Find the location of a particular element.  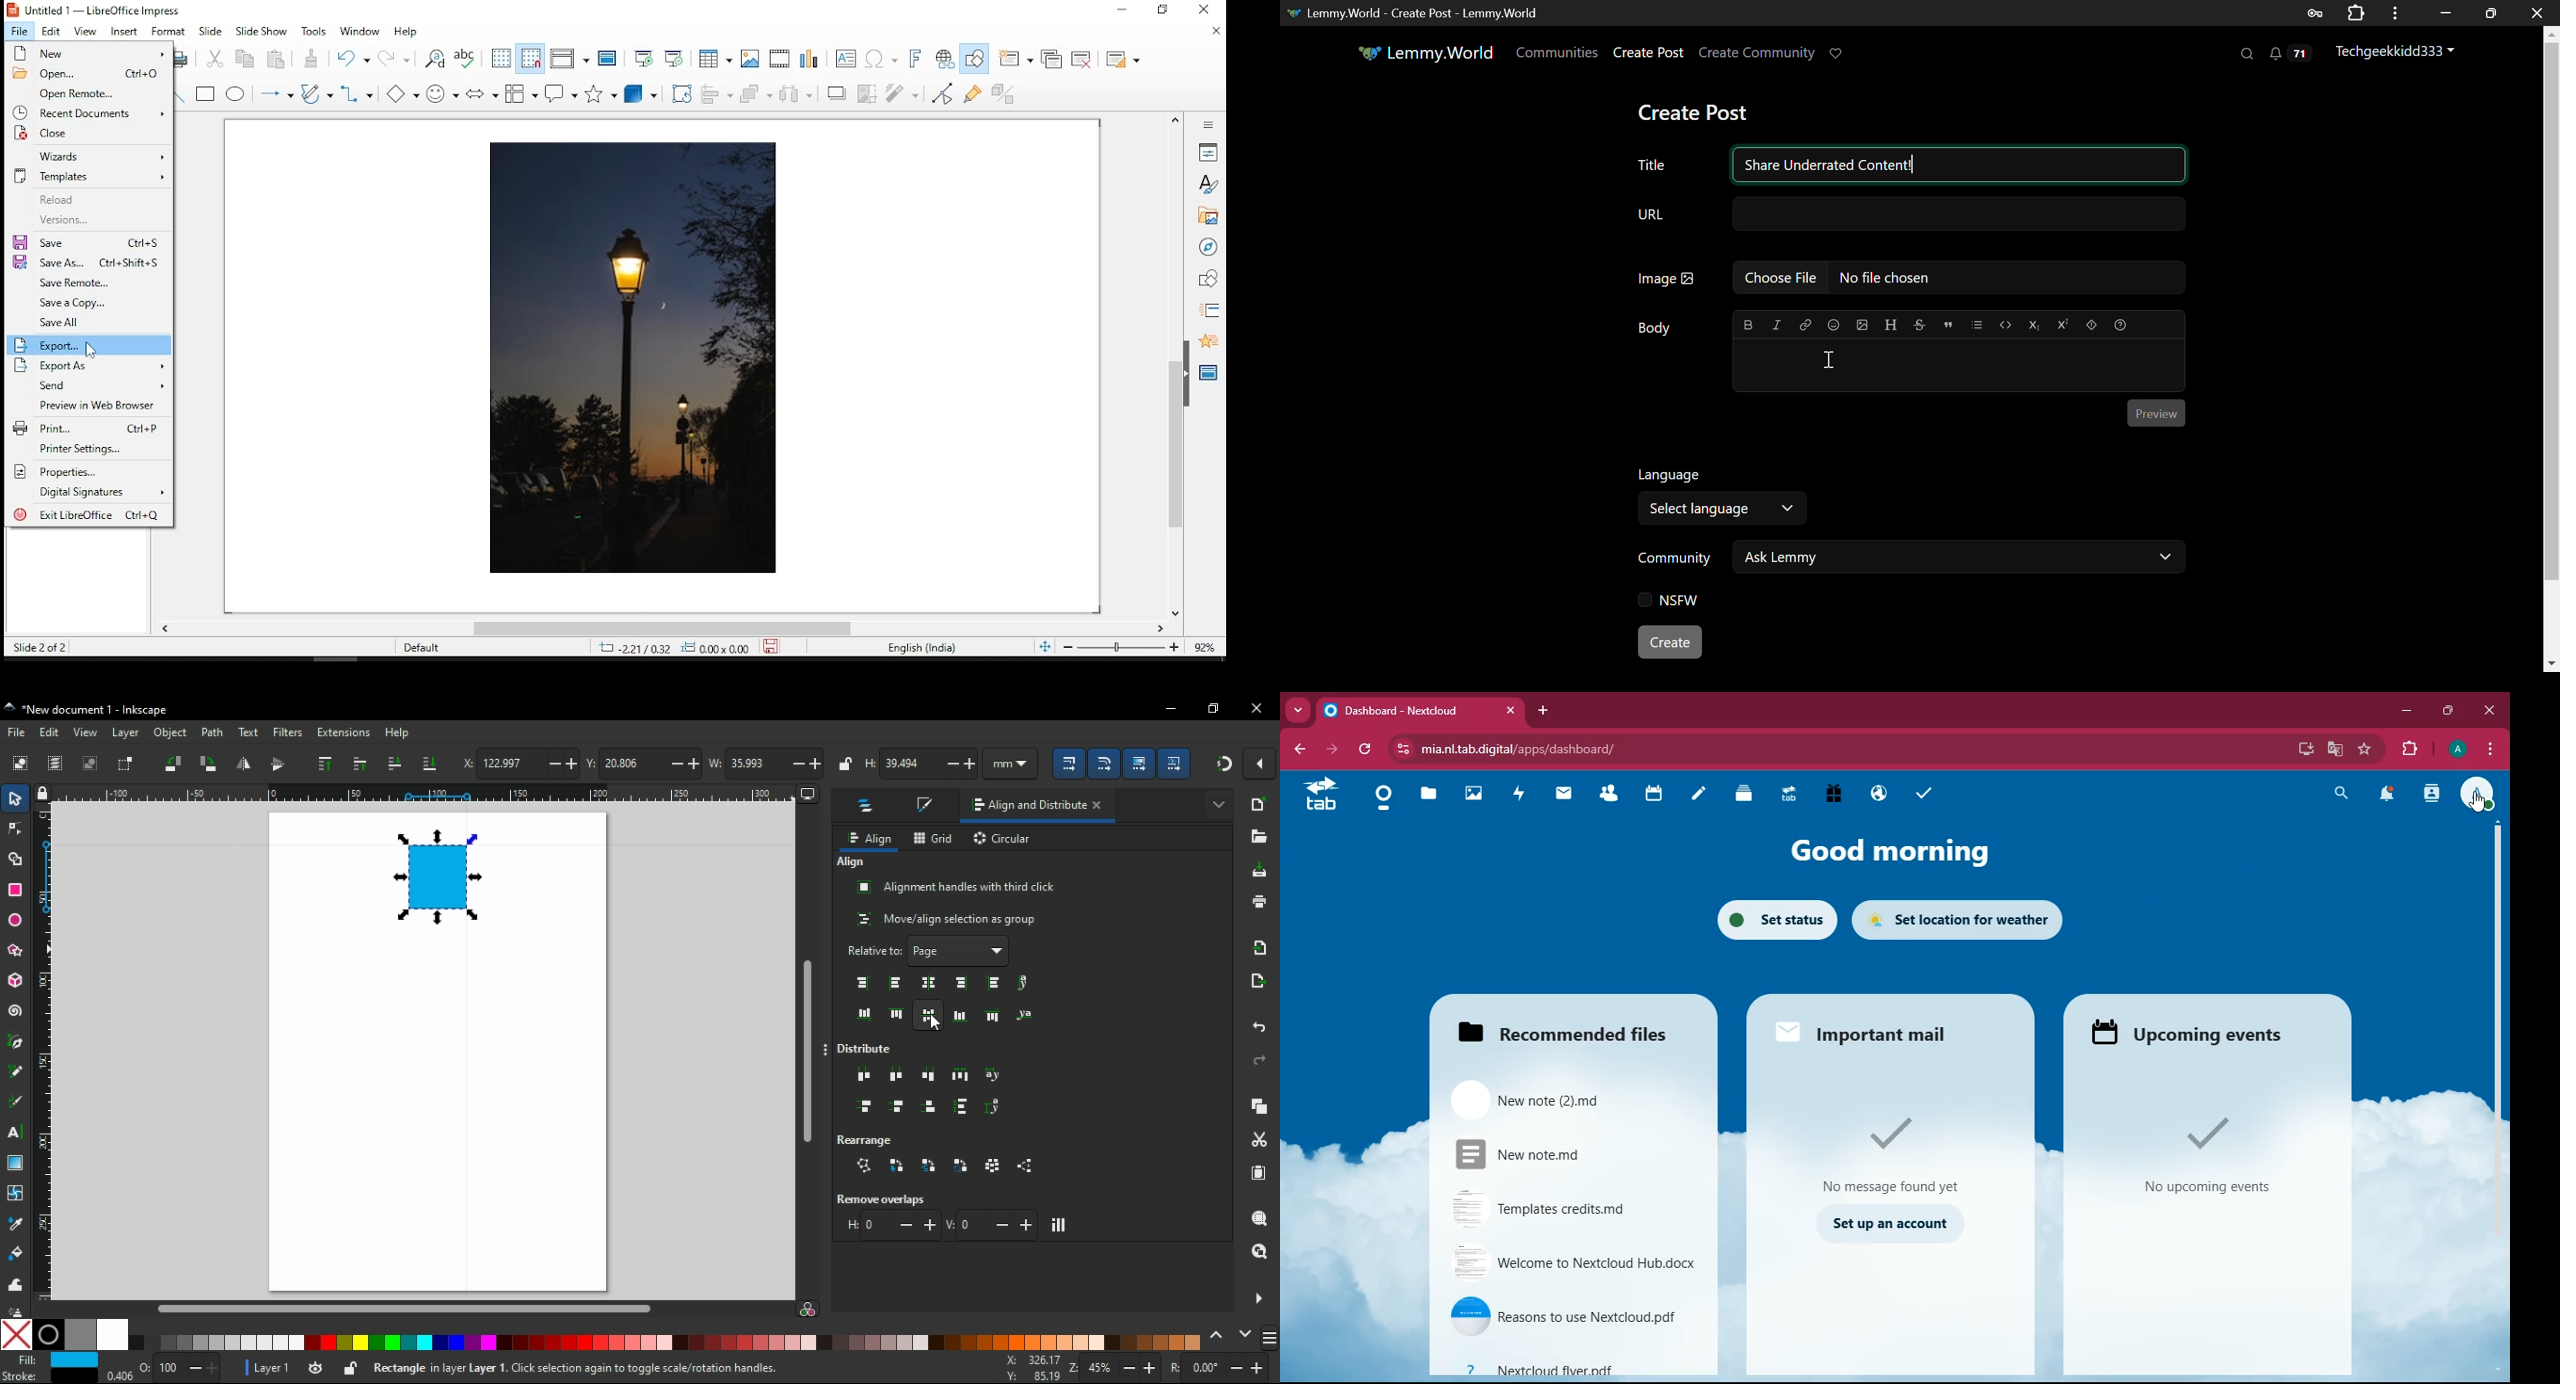

fill color is located at coordinates (52, 1360).